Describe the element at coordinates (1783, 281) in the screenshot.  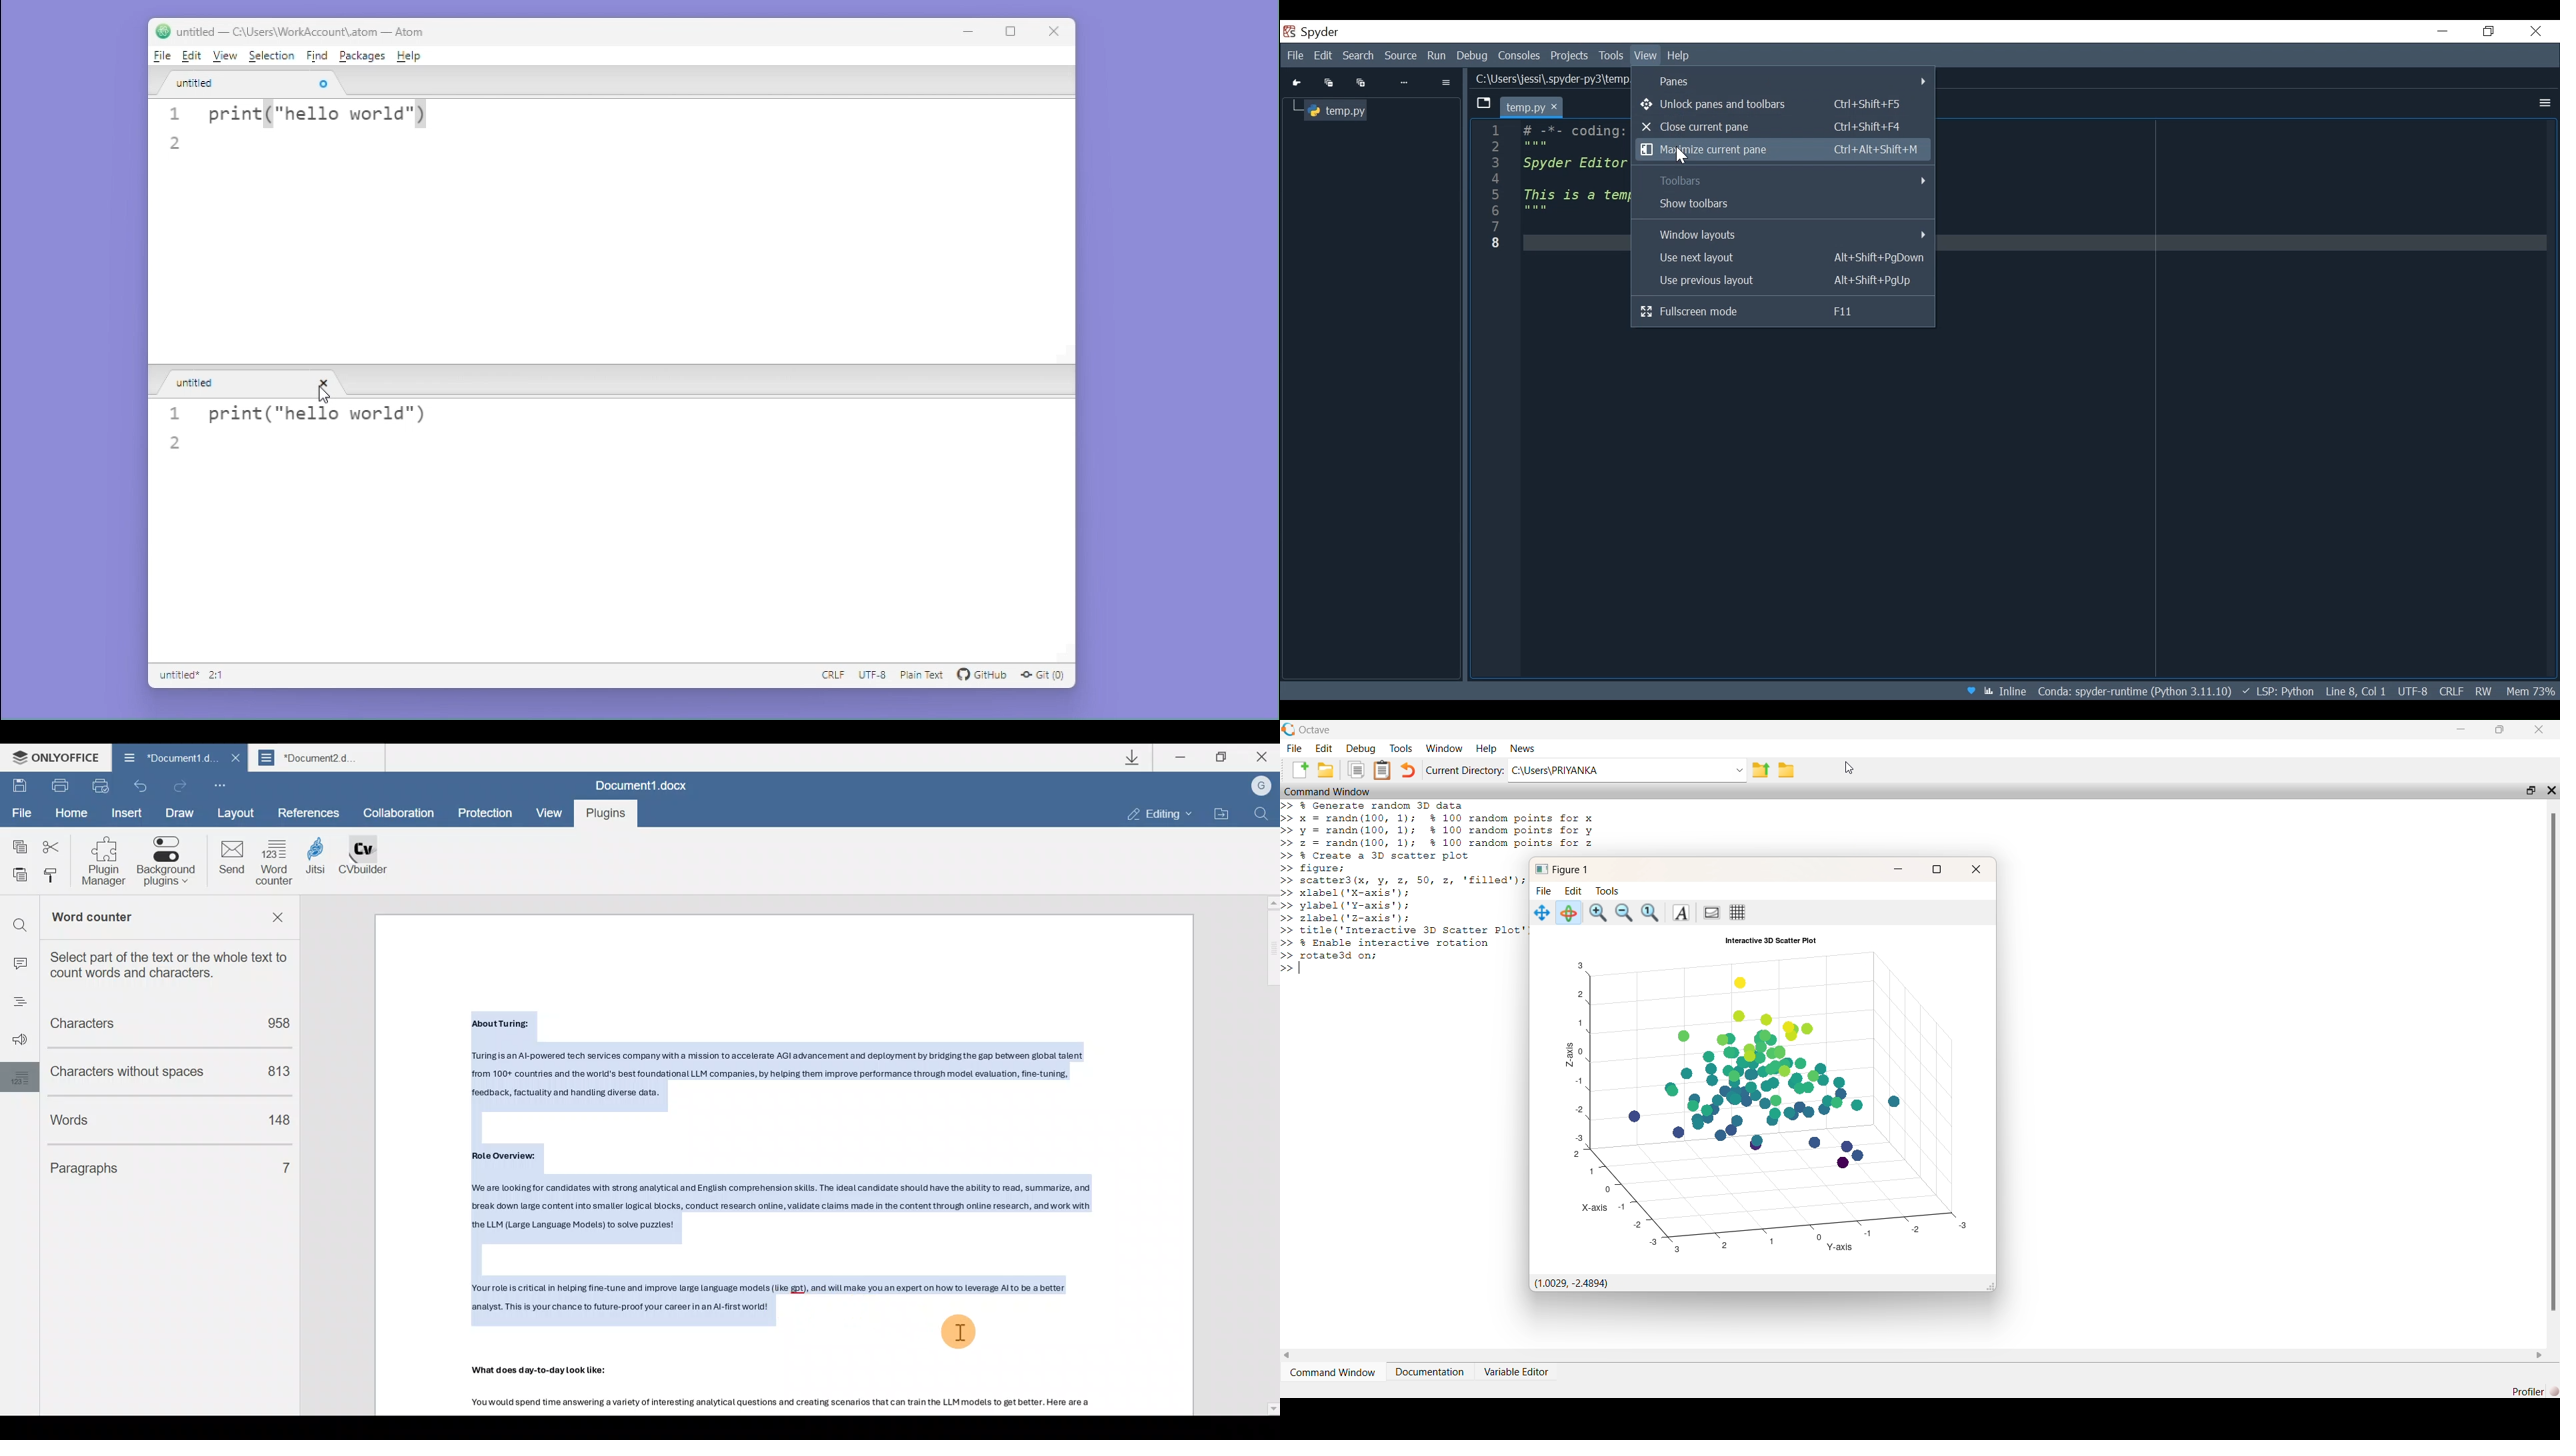
I see `Use previous layout` at that location.